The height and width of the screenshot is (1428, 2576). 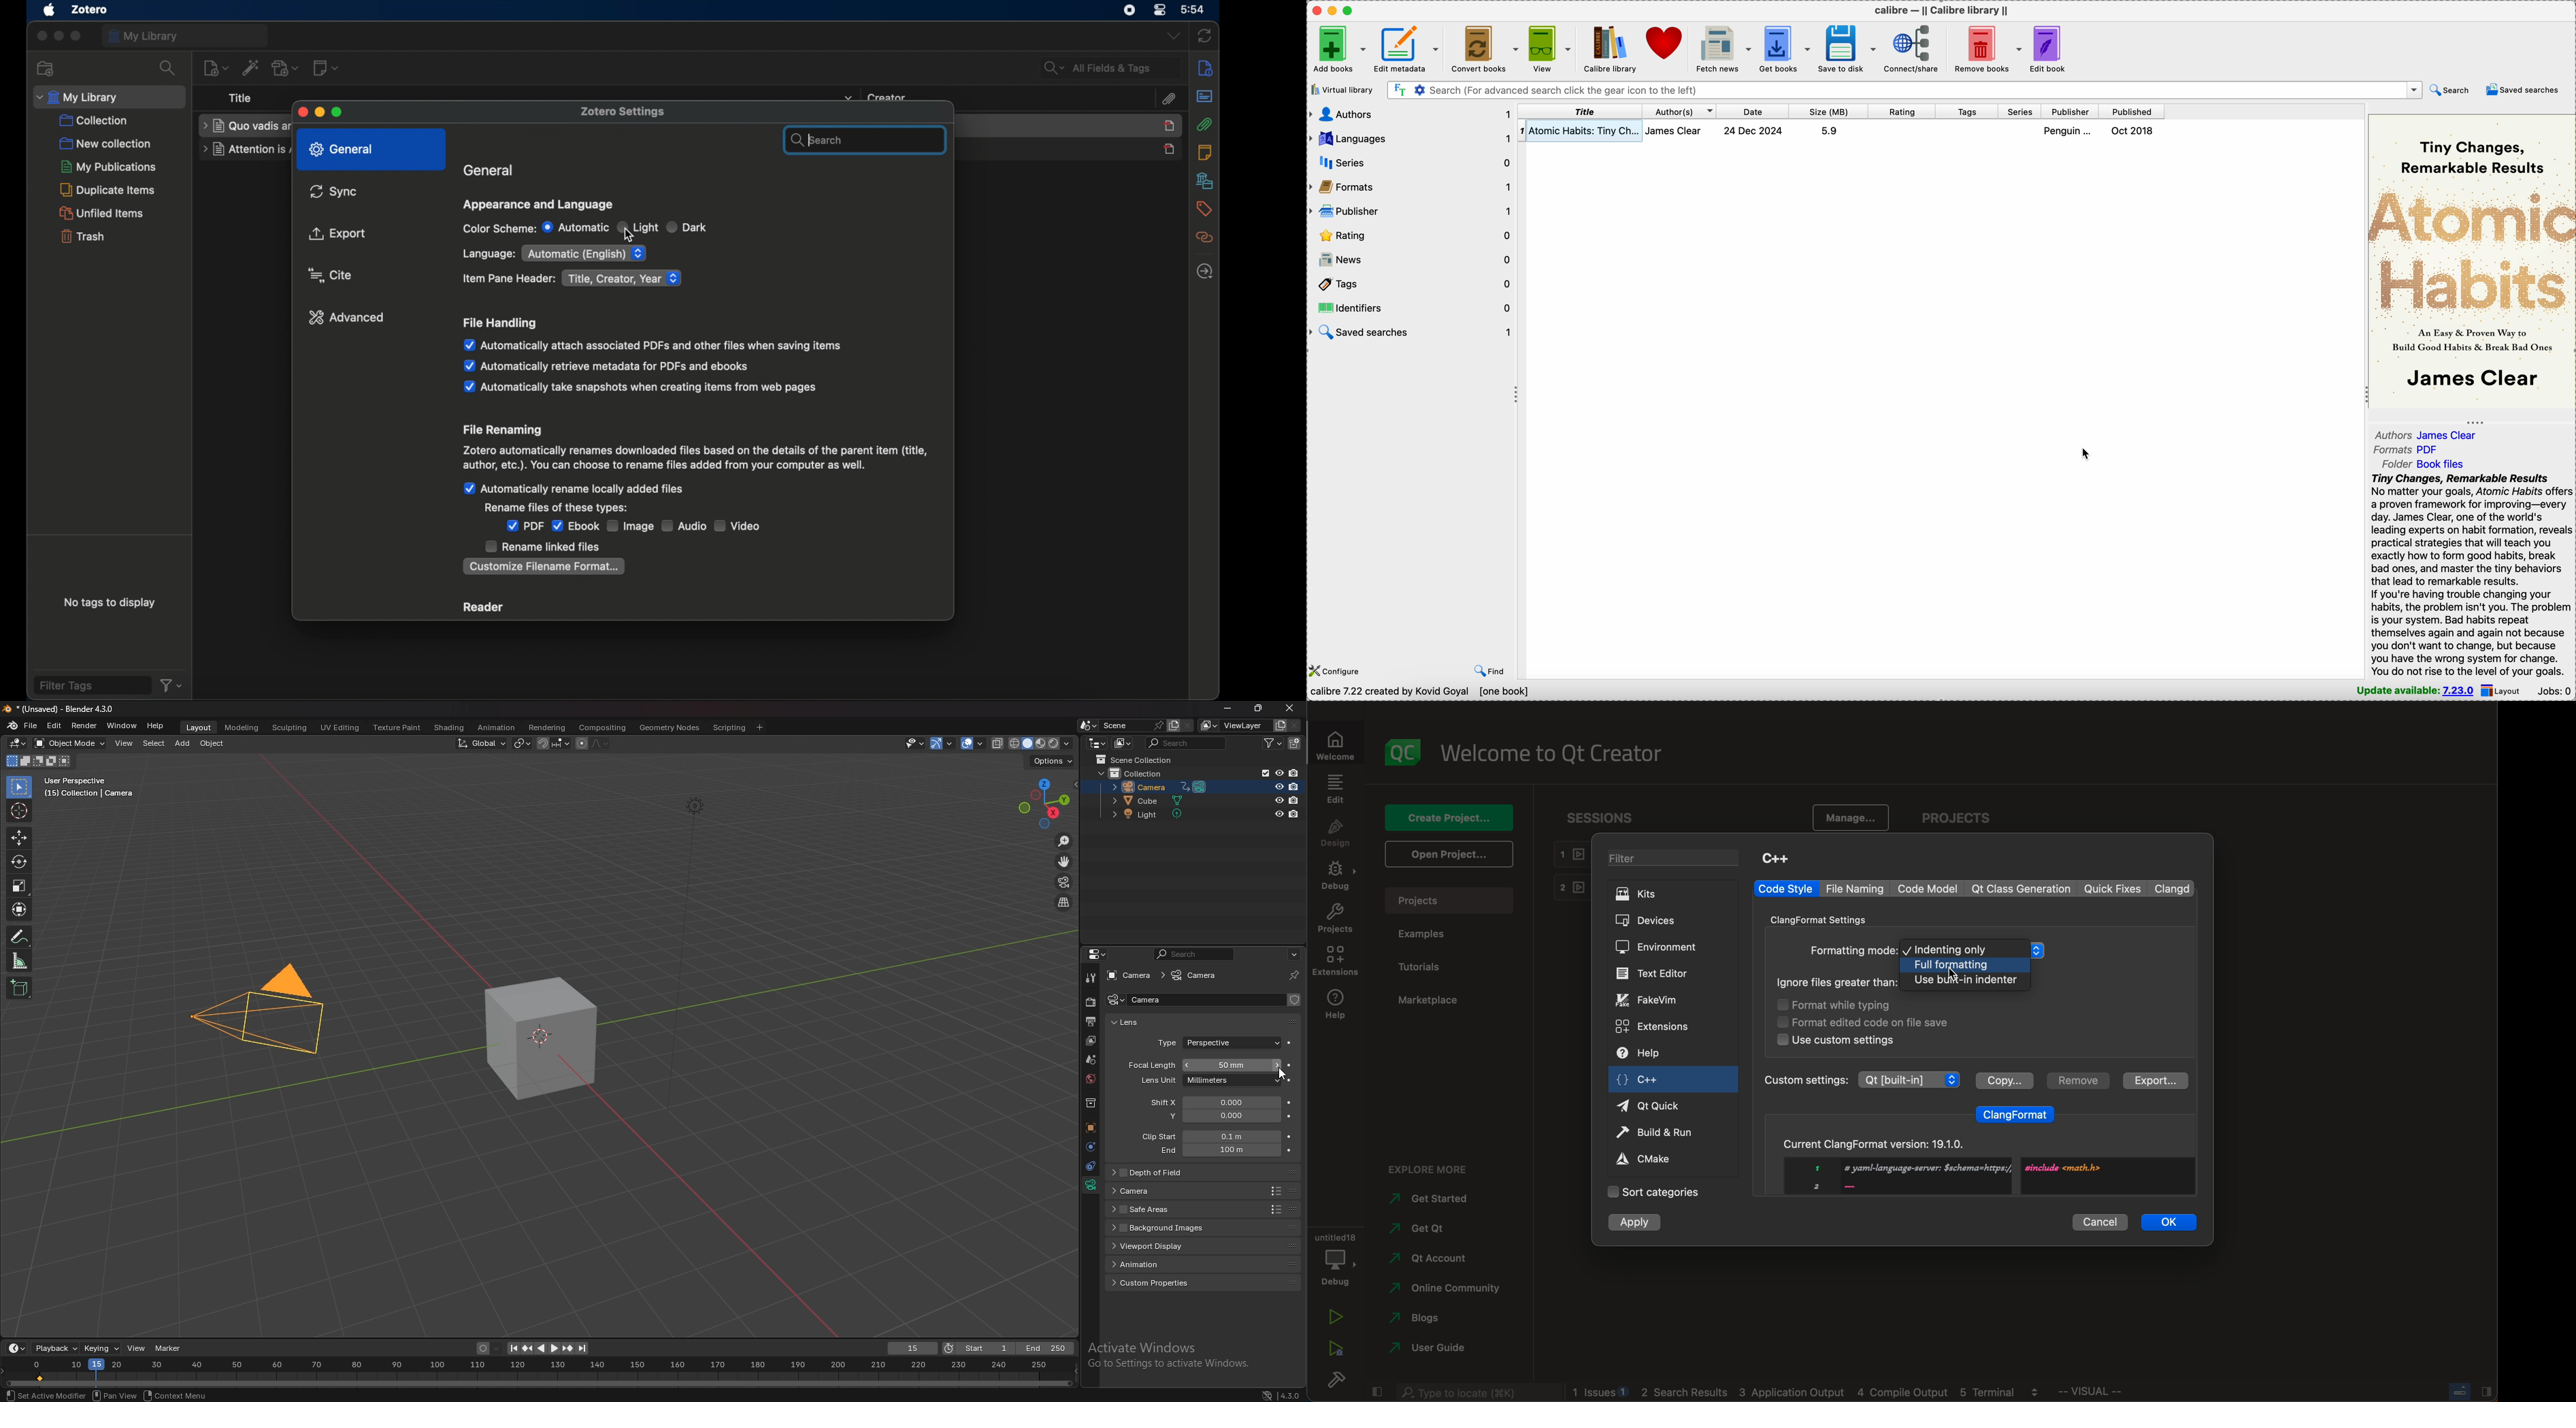 I want to click on color scheme:, so click(x=498, y=228).